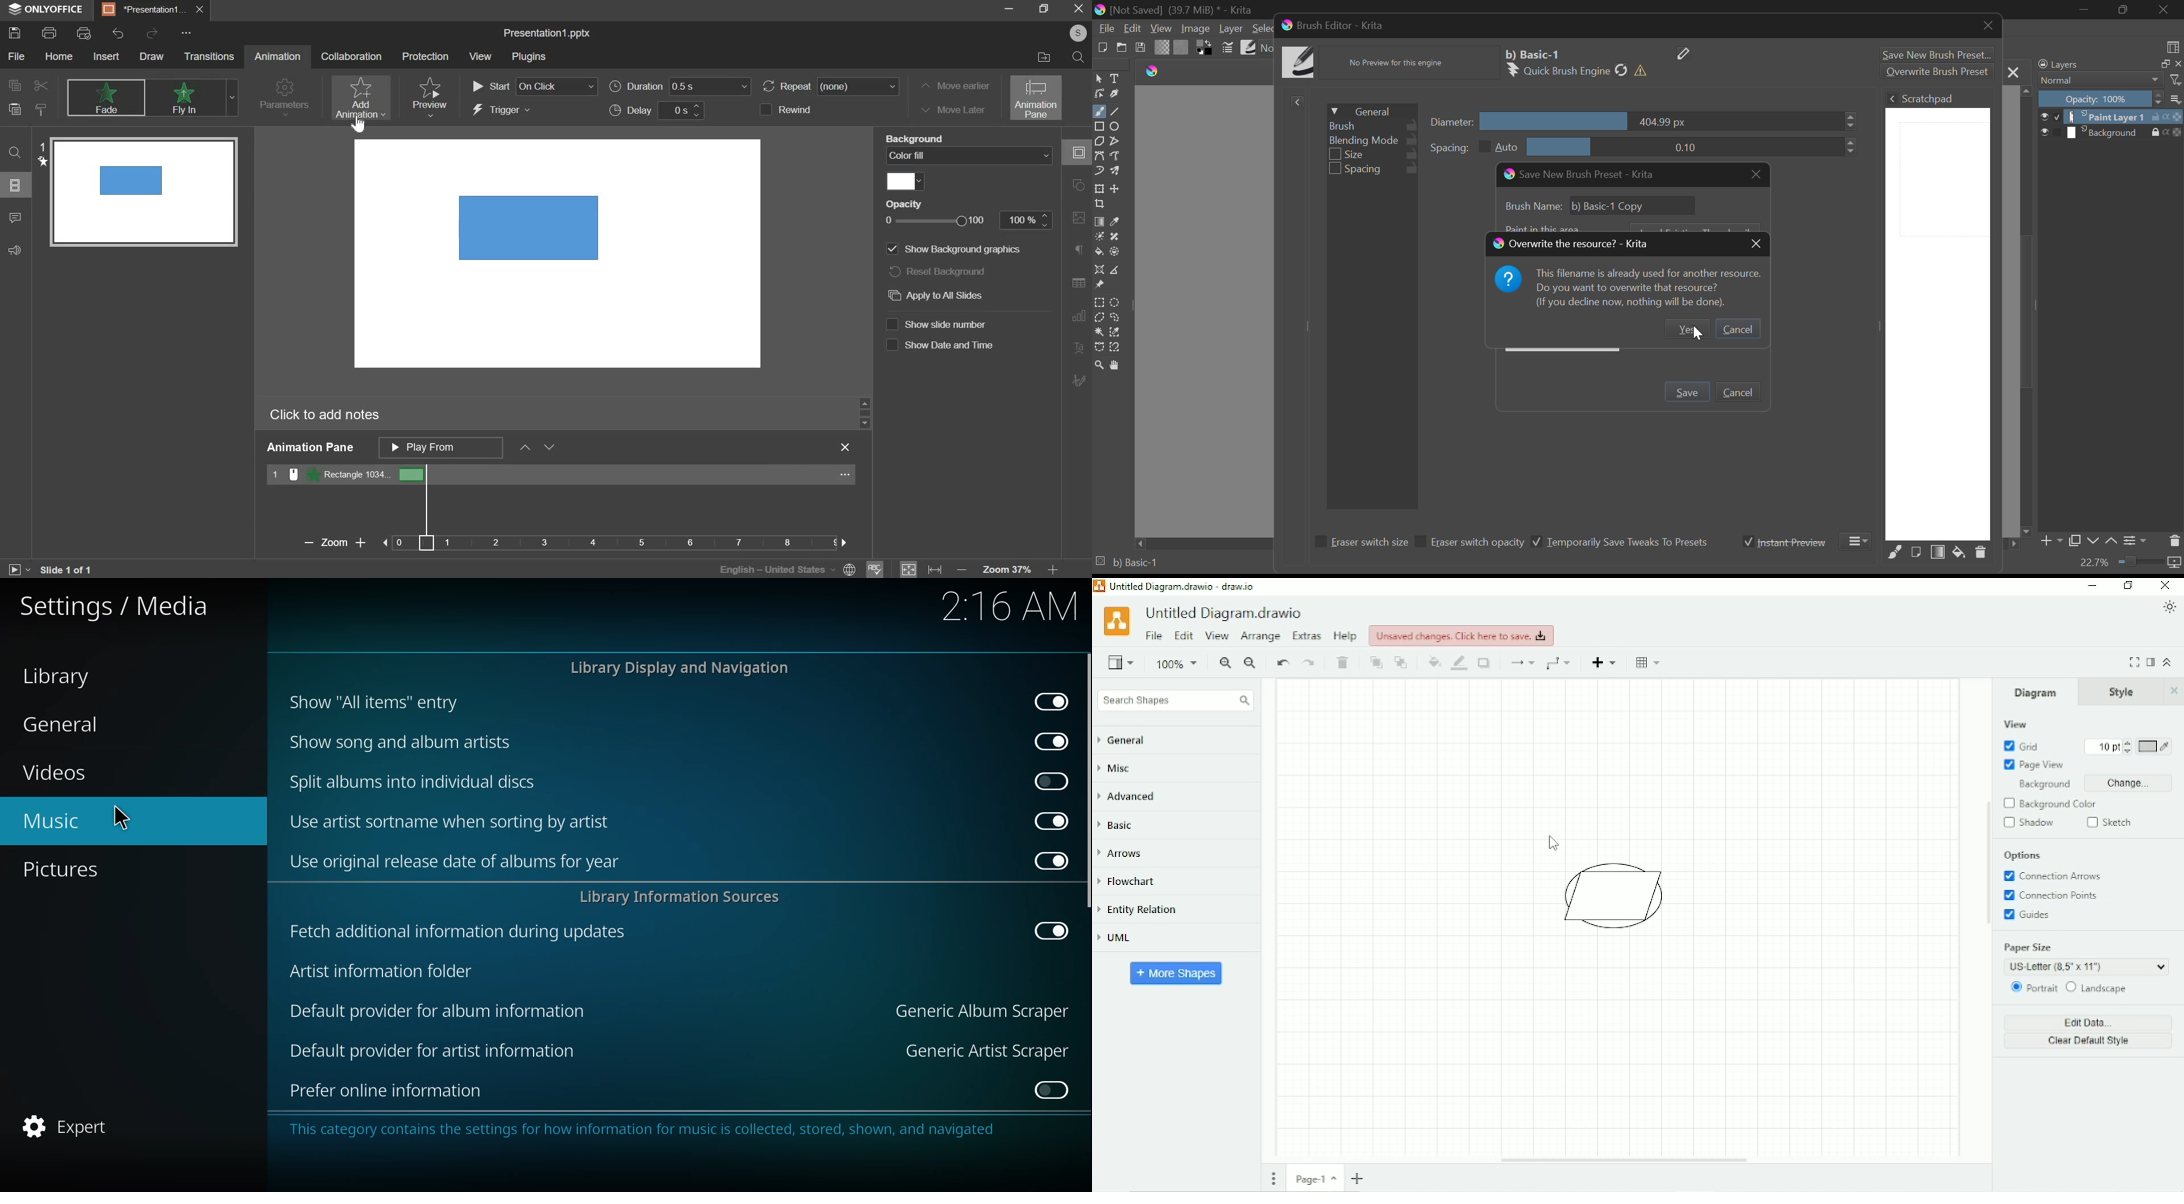 The width and height of the screenshot is (2184, 1204). I want to click on Freehand Selection, so click(1115, 318).